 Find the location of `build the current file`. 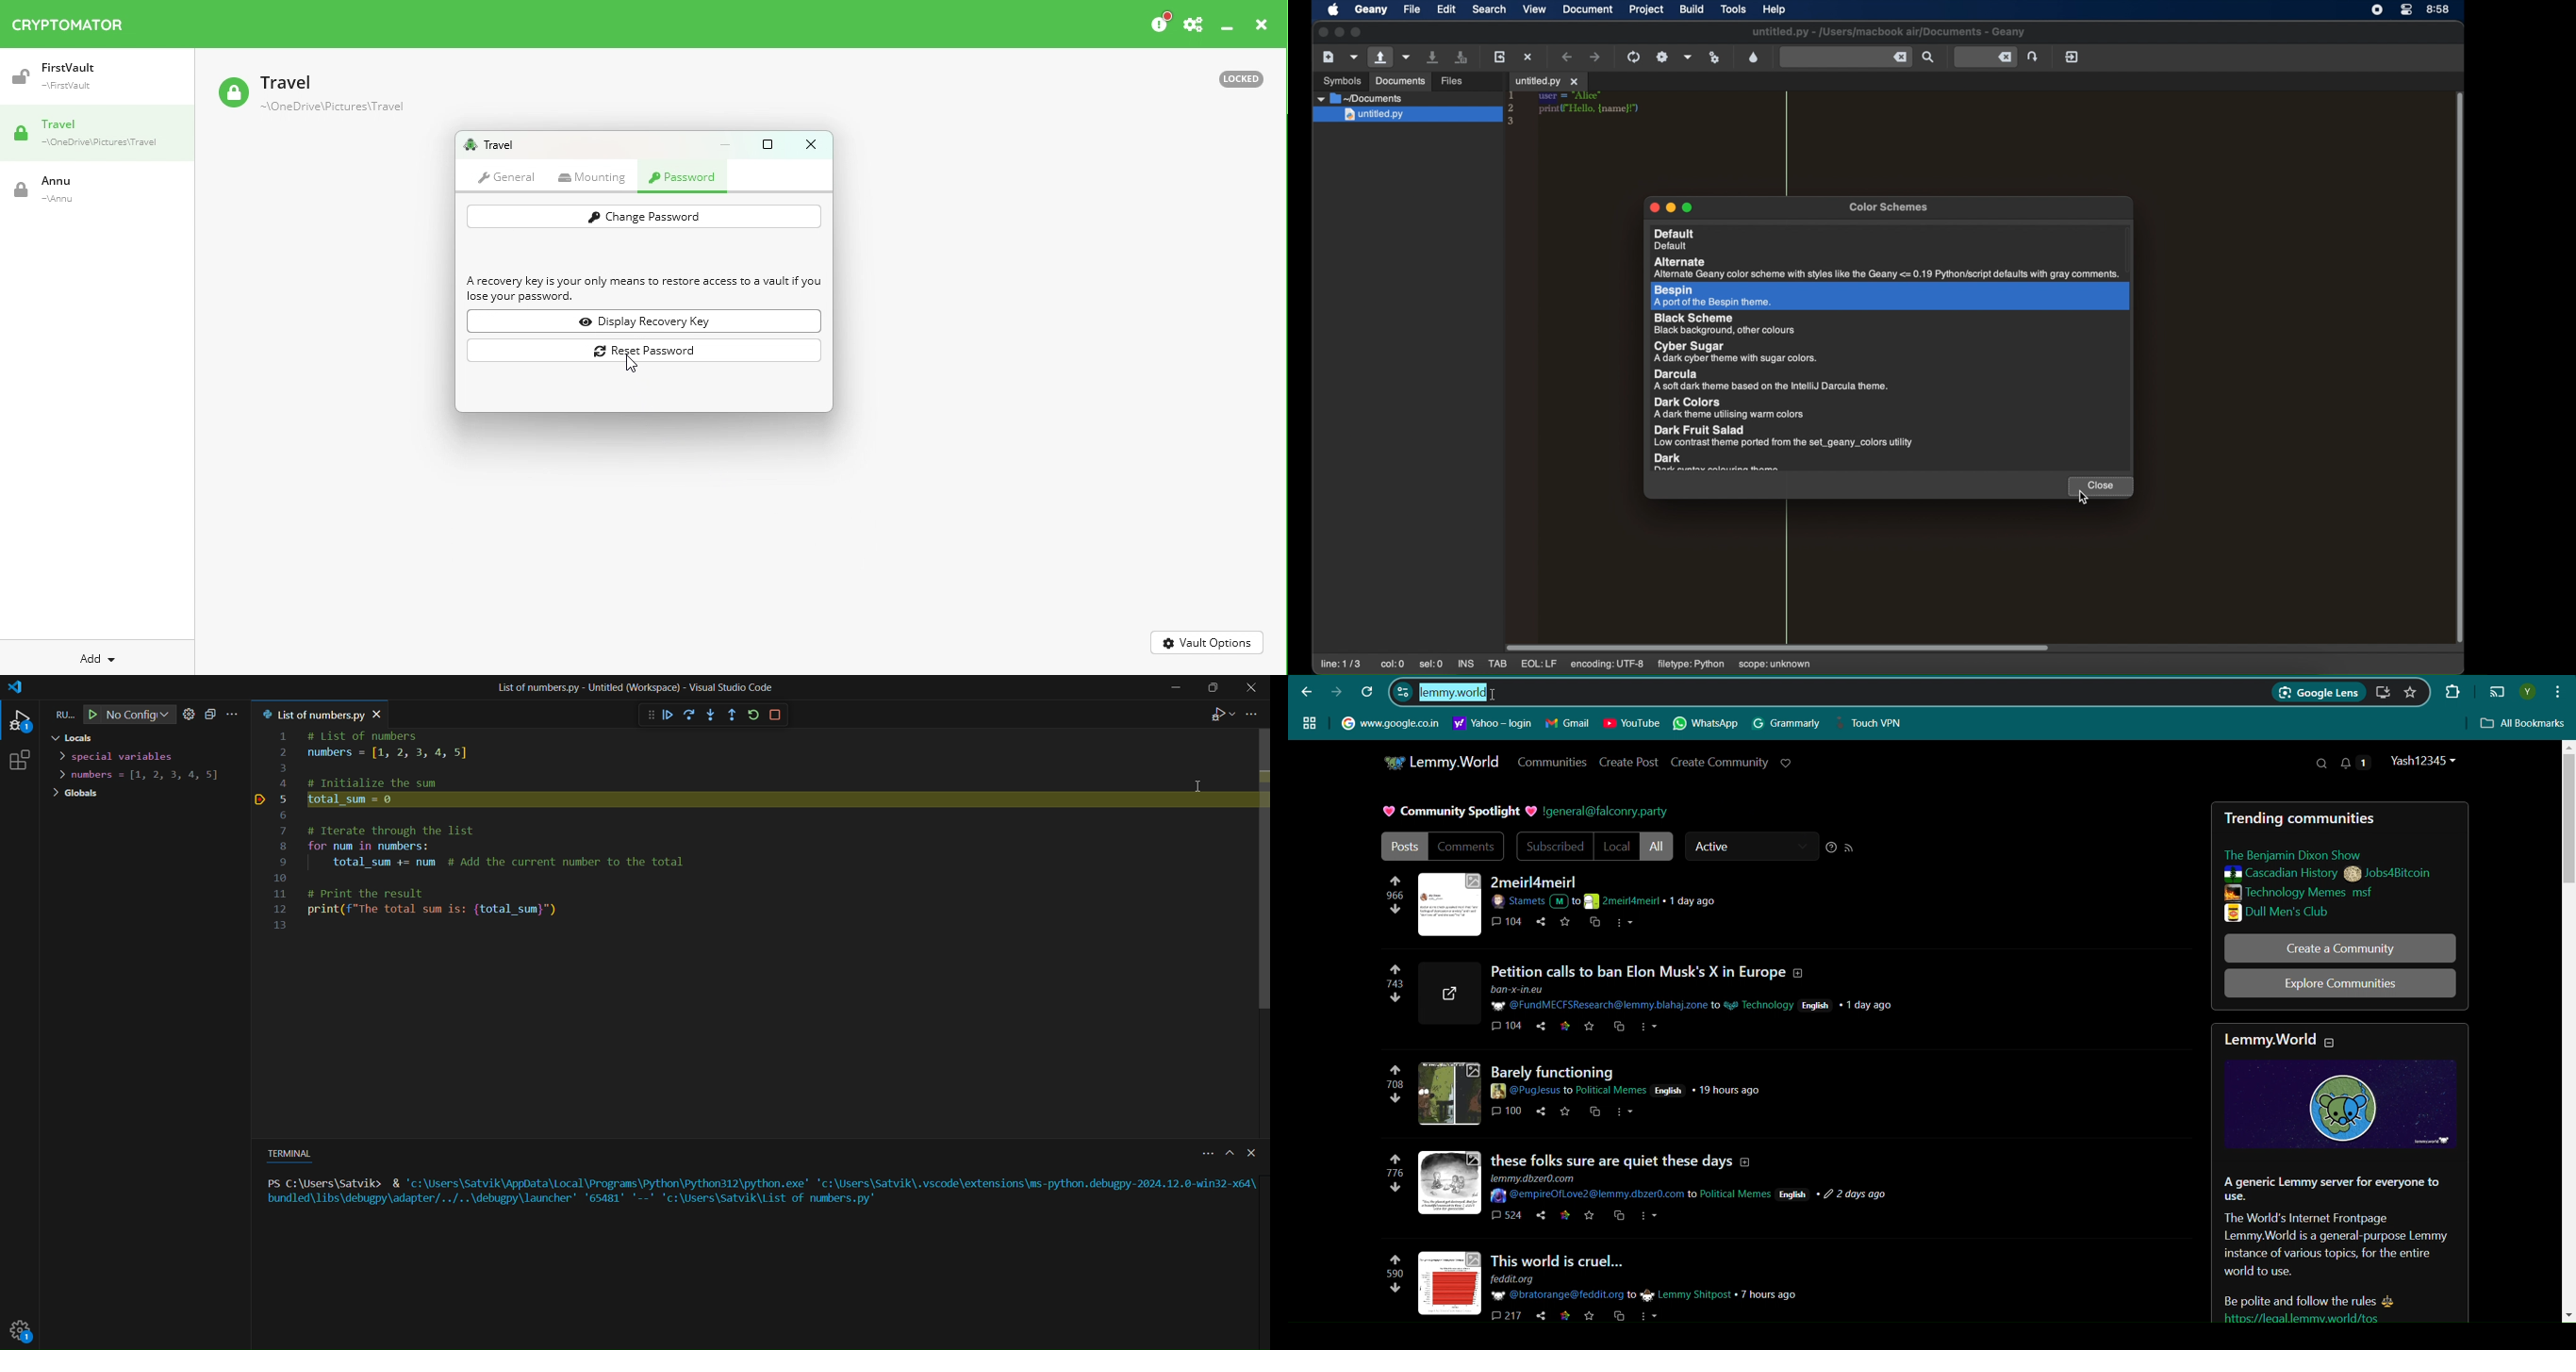

build the current file is located at coordinates (1662, 56).